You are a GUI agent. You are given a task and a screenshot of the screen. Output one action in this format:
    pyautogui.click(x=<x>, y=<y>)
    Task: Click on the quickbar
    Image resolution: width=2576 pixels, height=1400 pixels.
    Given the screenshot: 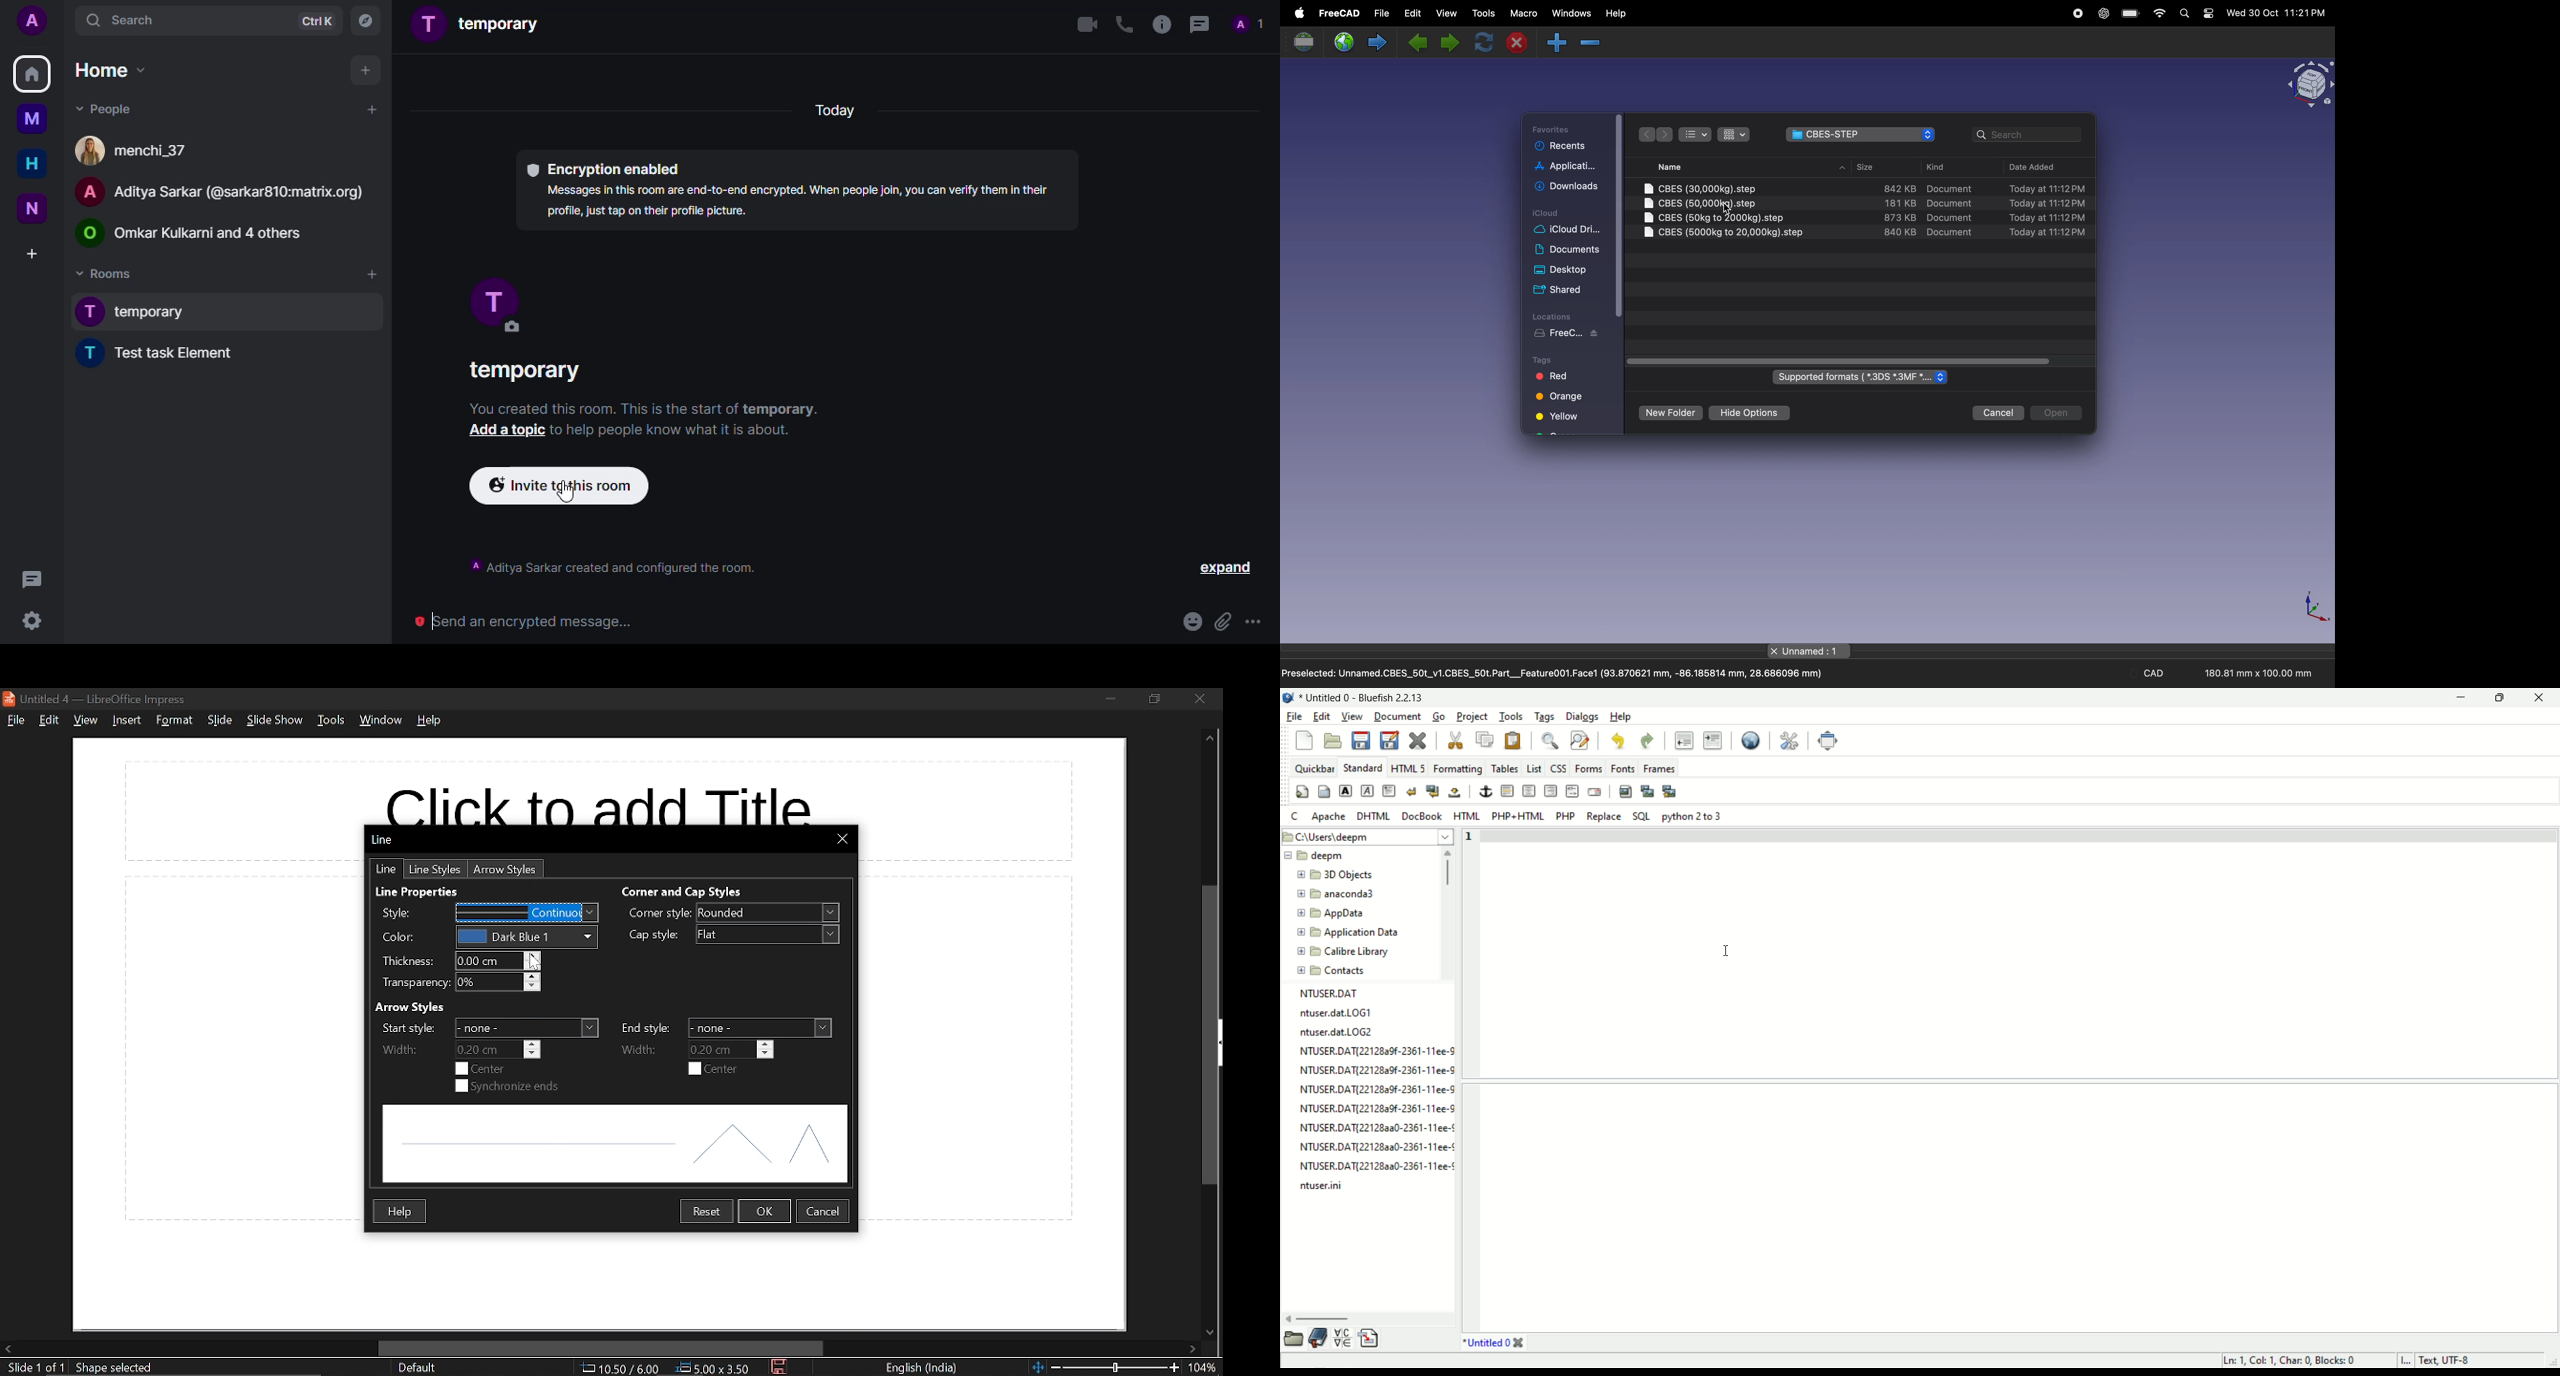 What is the action you would take?
    pyautogui.click(x=1313, y=768)
    